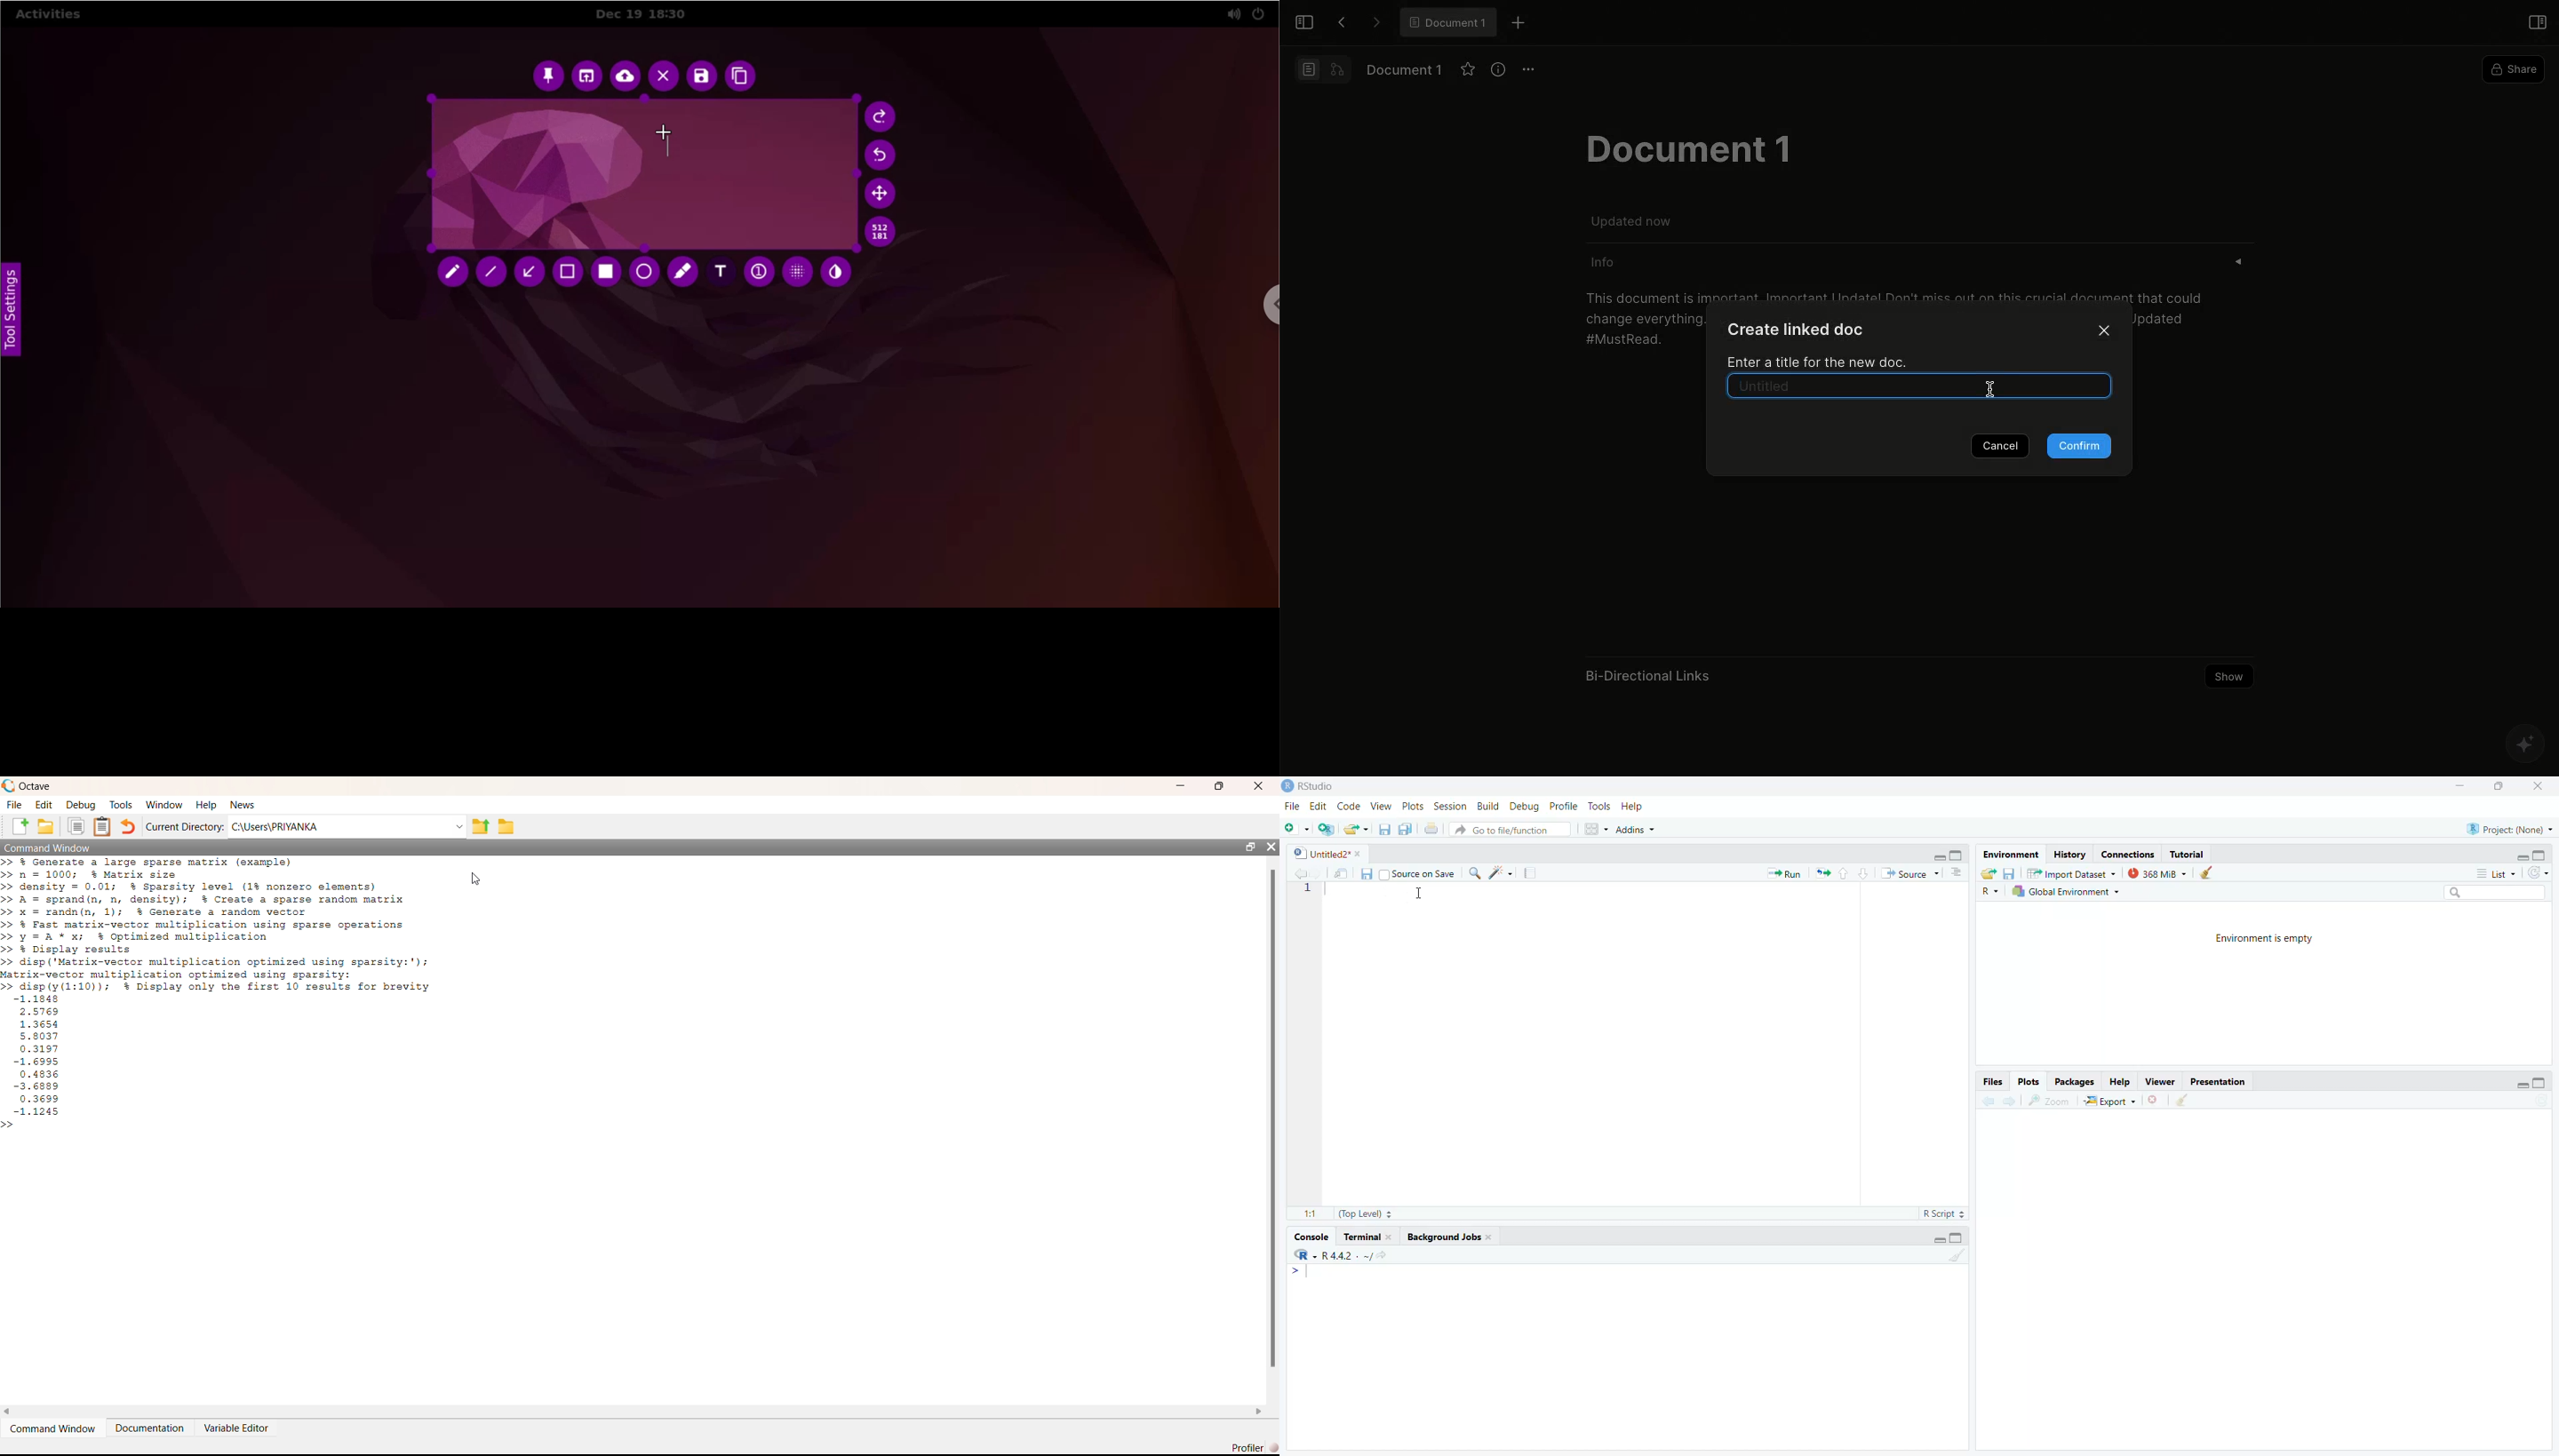  What do you see at coordinates (247, 1429) in the screenshot?
I see `variable editor` at bounding box center [247, 1429].